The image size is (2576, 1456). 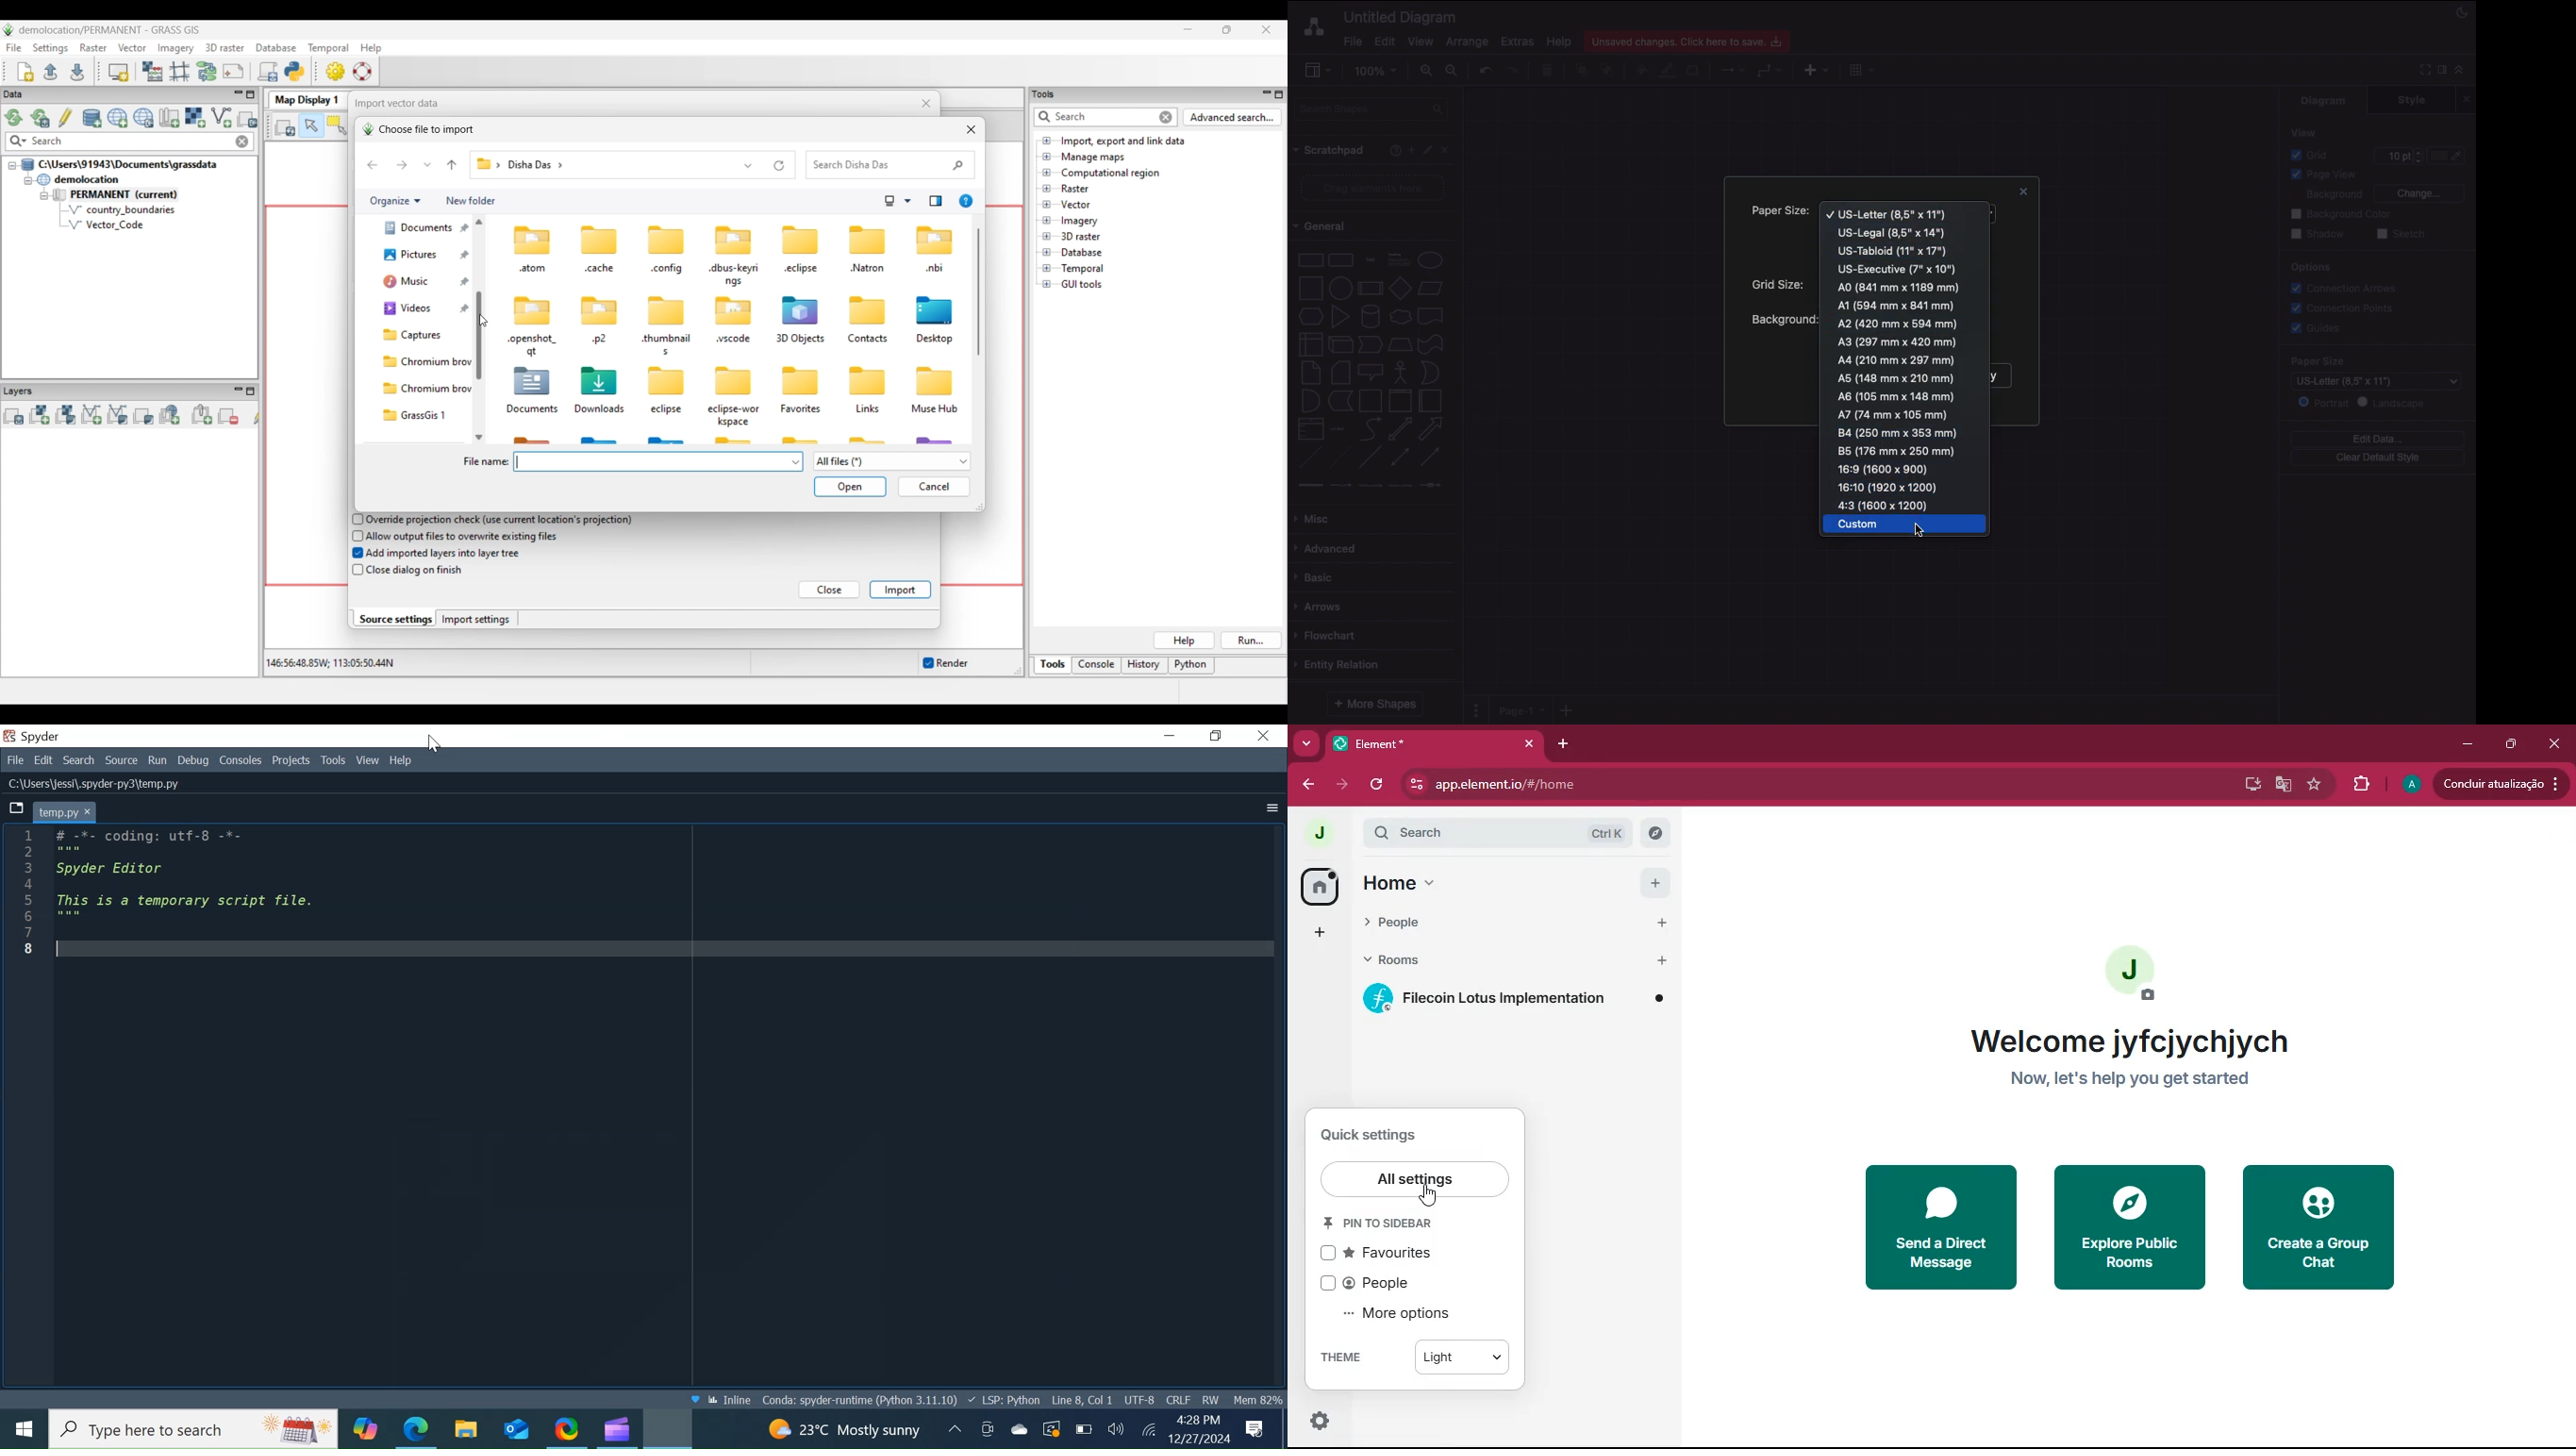 What do you see at coordinates (1340, 372) in the screenshot?
I see `Card` at bounding box center [1340, 372].